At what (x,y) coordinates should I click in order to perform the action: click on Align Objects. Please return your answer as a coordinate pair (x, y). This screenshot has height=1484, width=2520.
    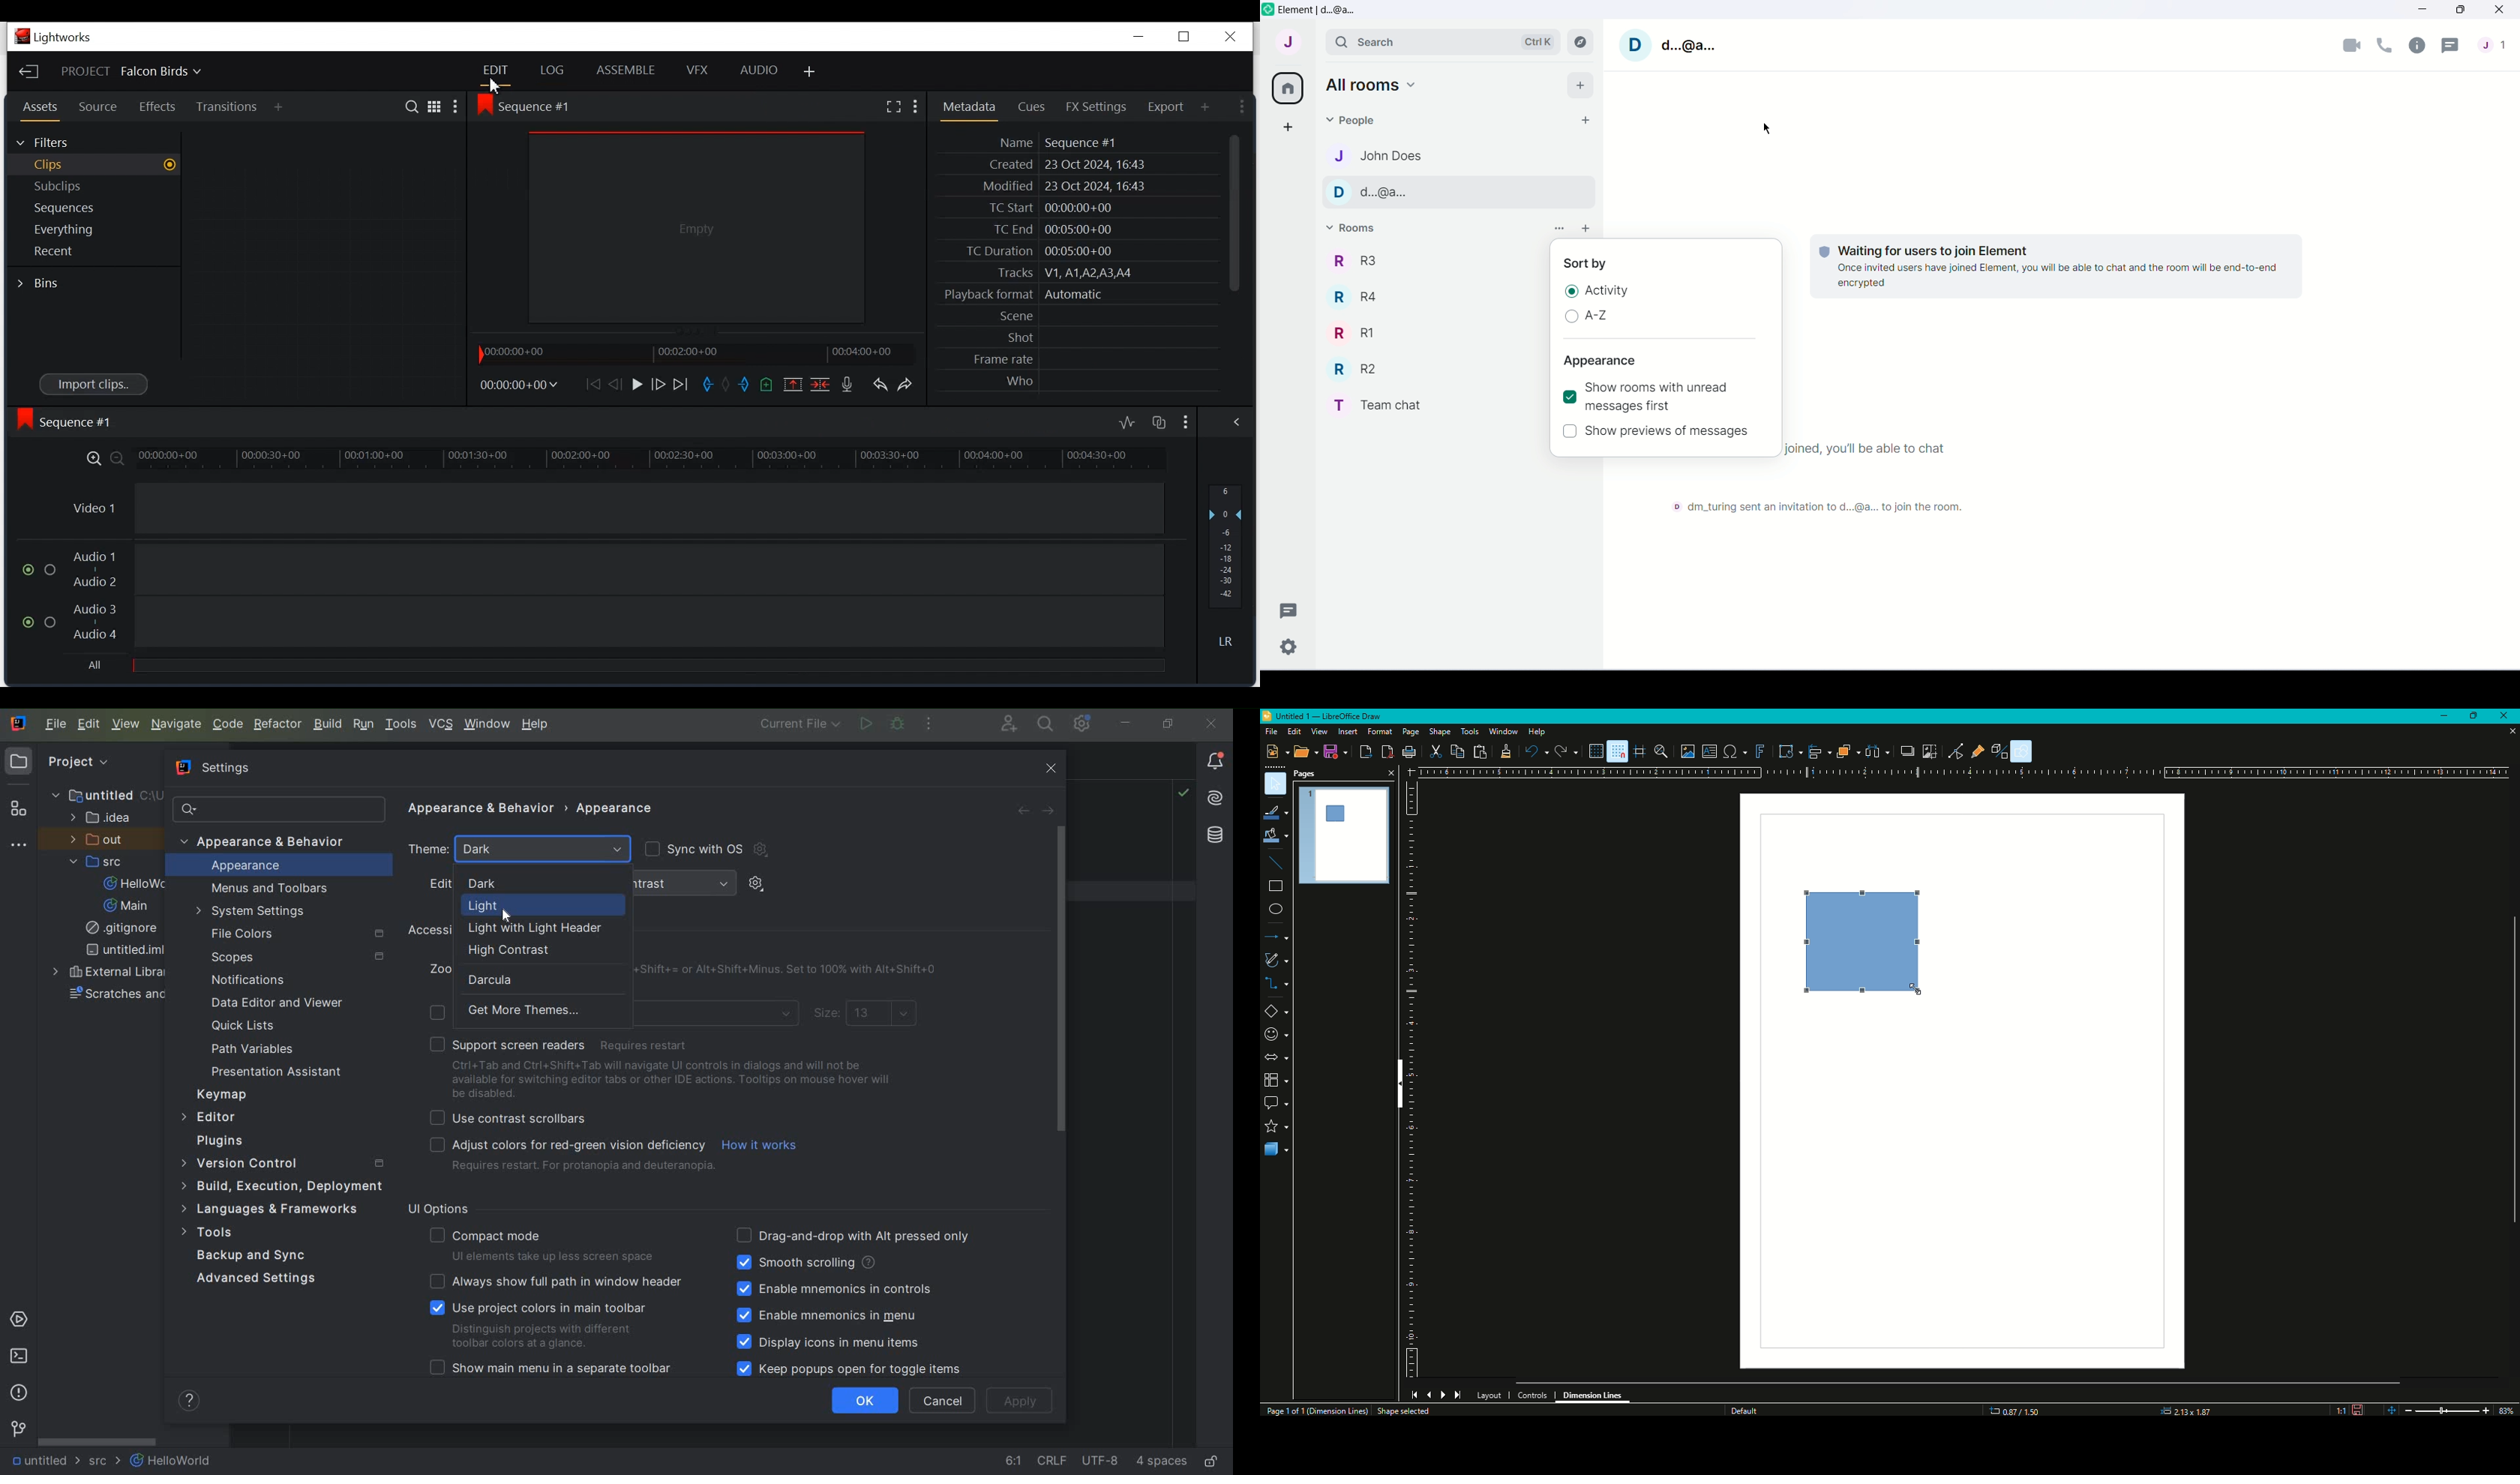
    Looking at the image, I should click on (1816, 752).